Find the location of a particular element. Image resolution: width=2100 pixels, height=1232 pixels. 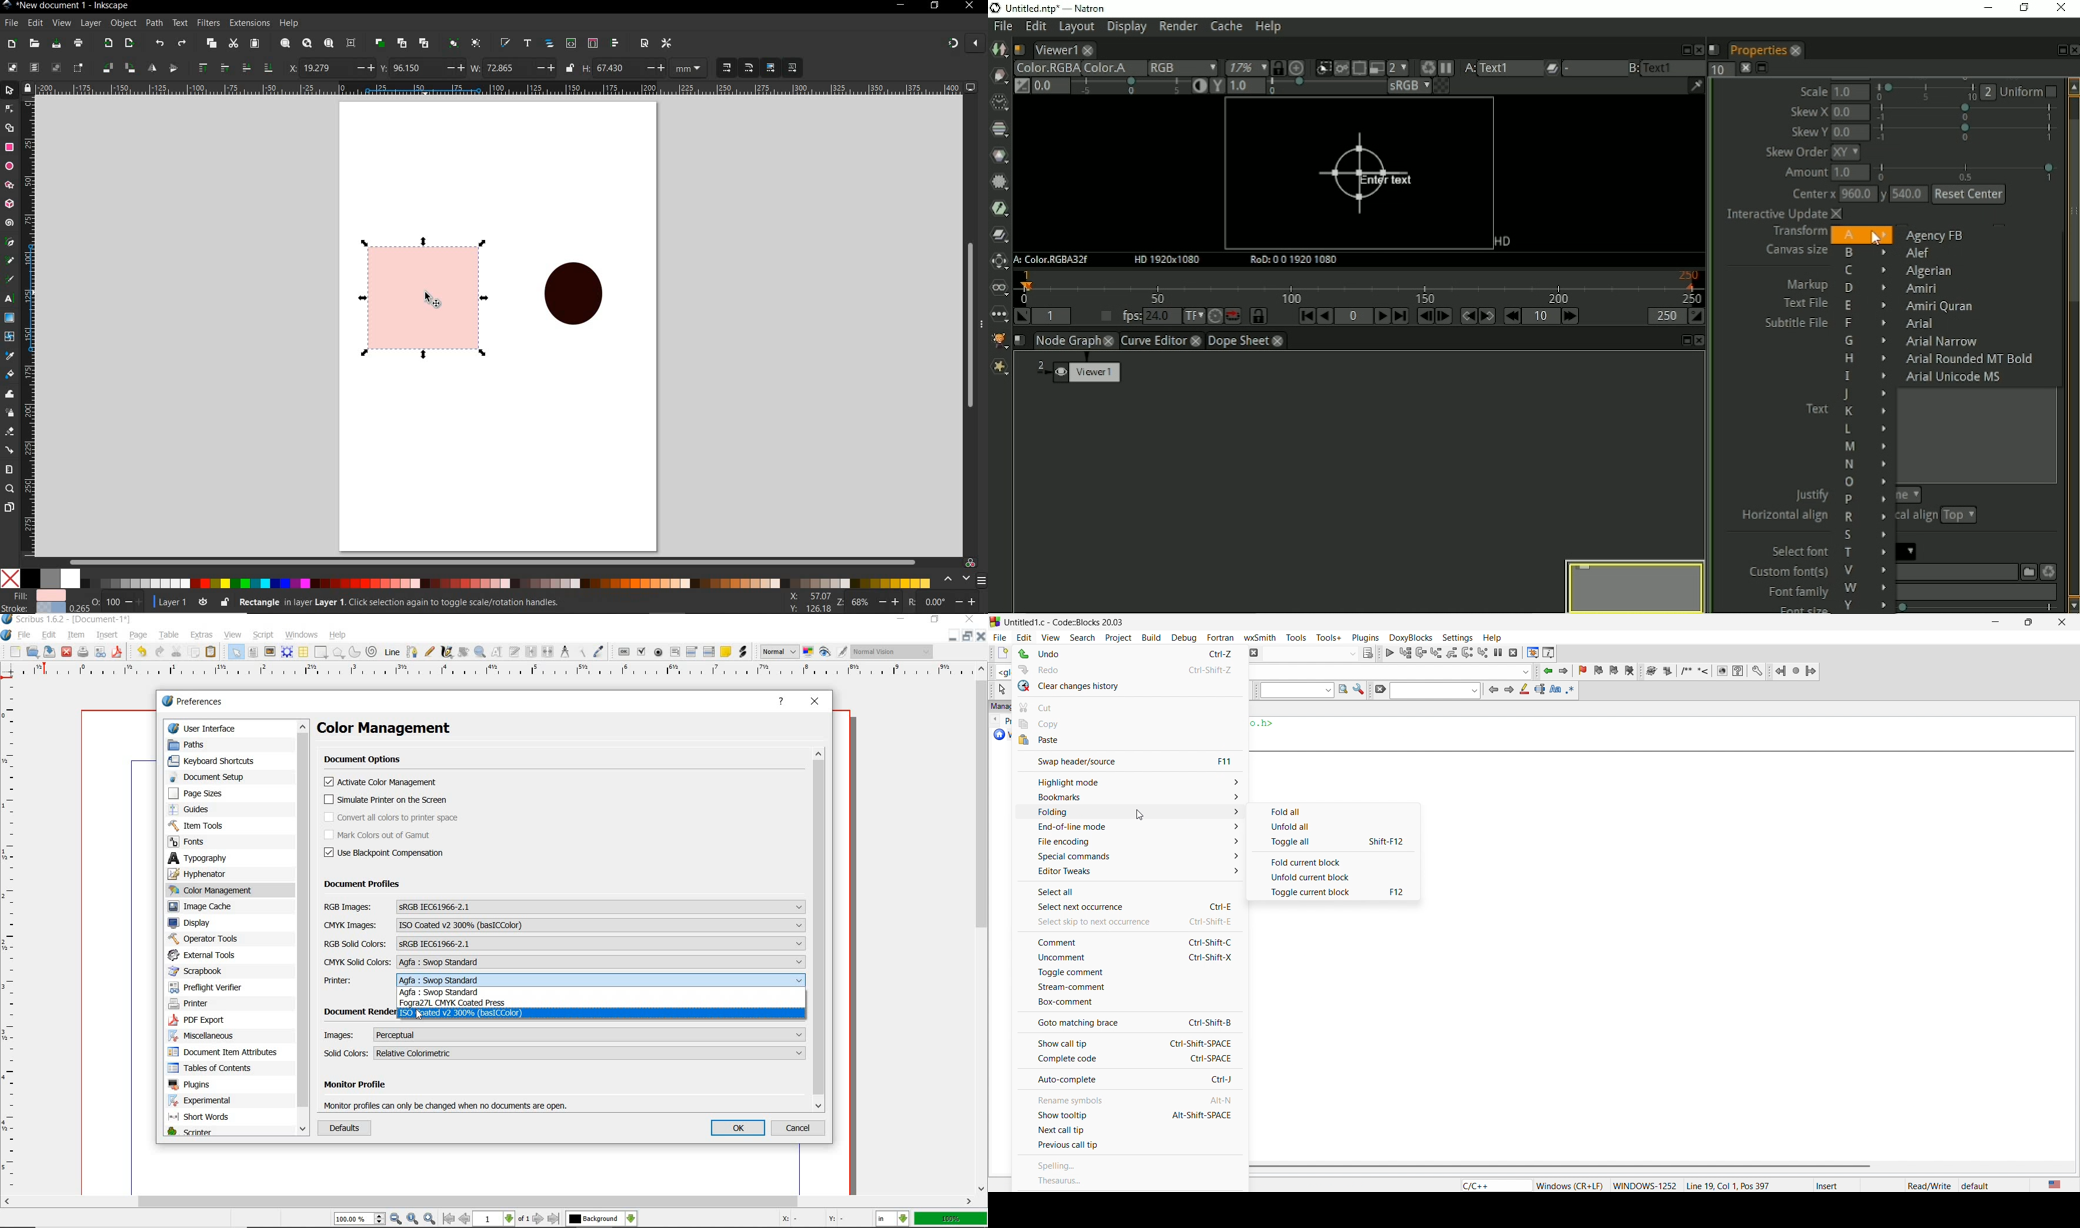

box comment is located at coordinates (1127, 1004).